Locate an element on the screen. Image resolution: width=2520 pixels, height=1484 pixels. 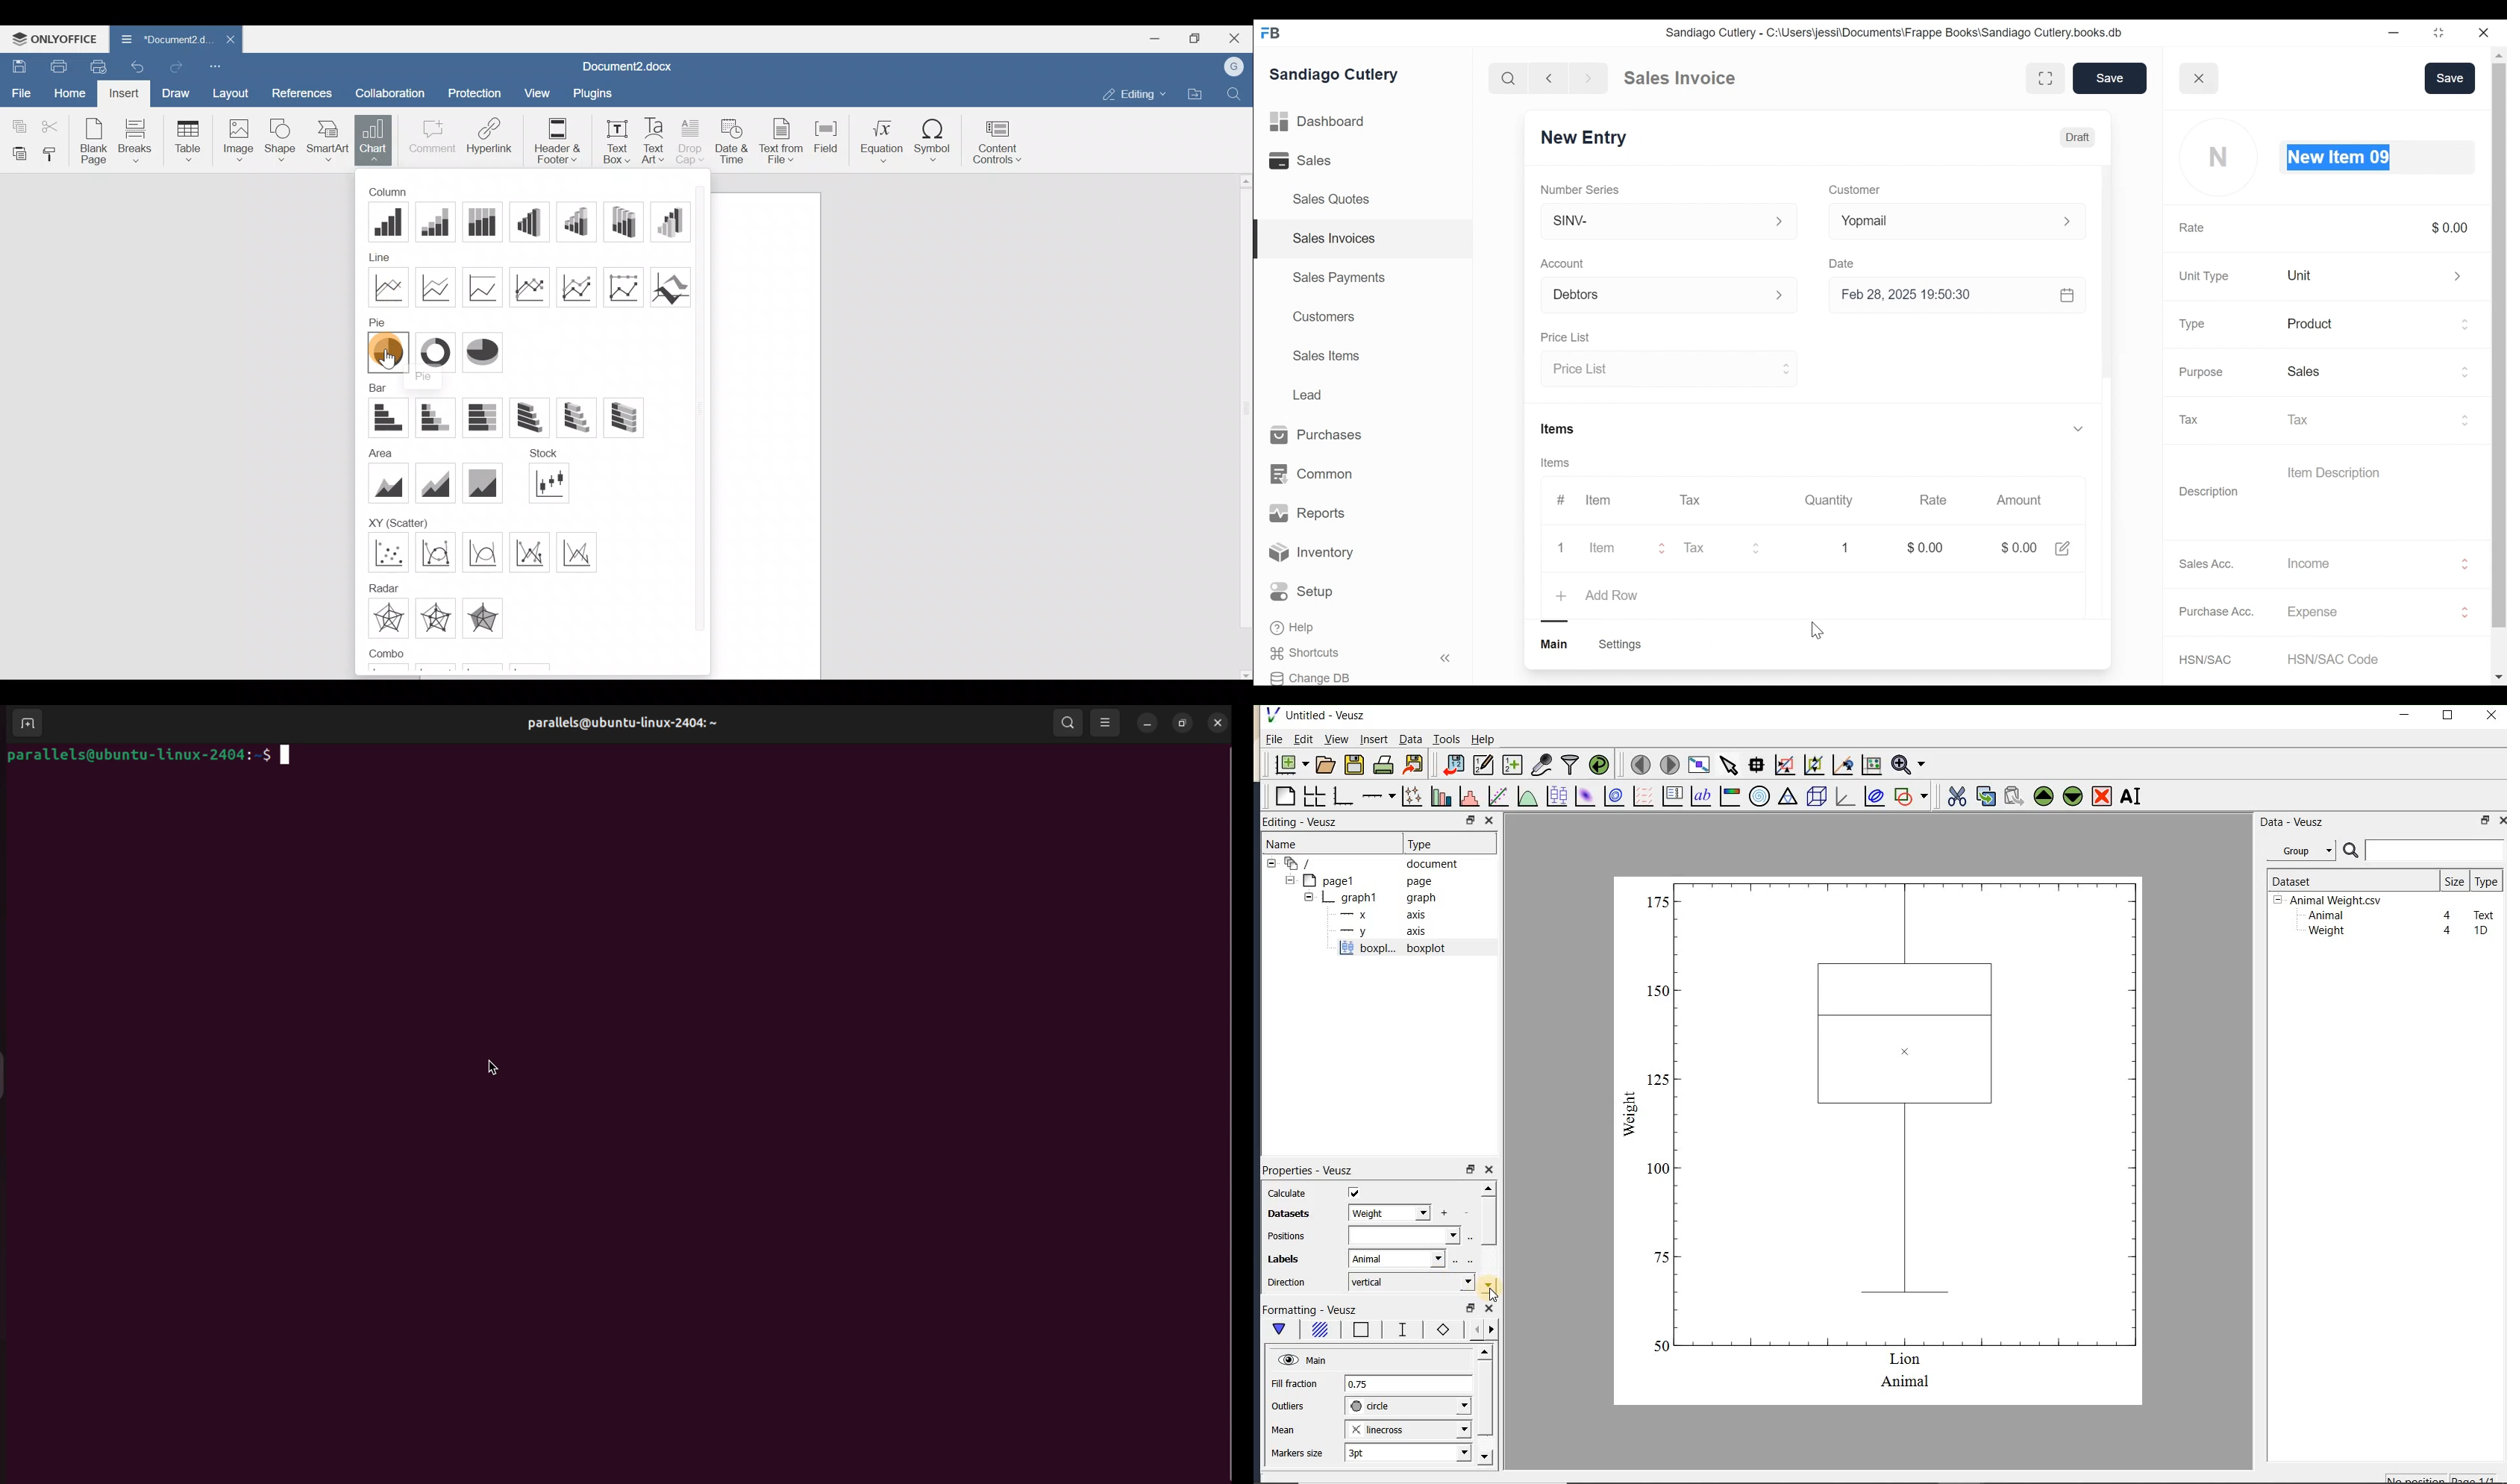
Tax is located at coordinates (1693, 500).